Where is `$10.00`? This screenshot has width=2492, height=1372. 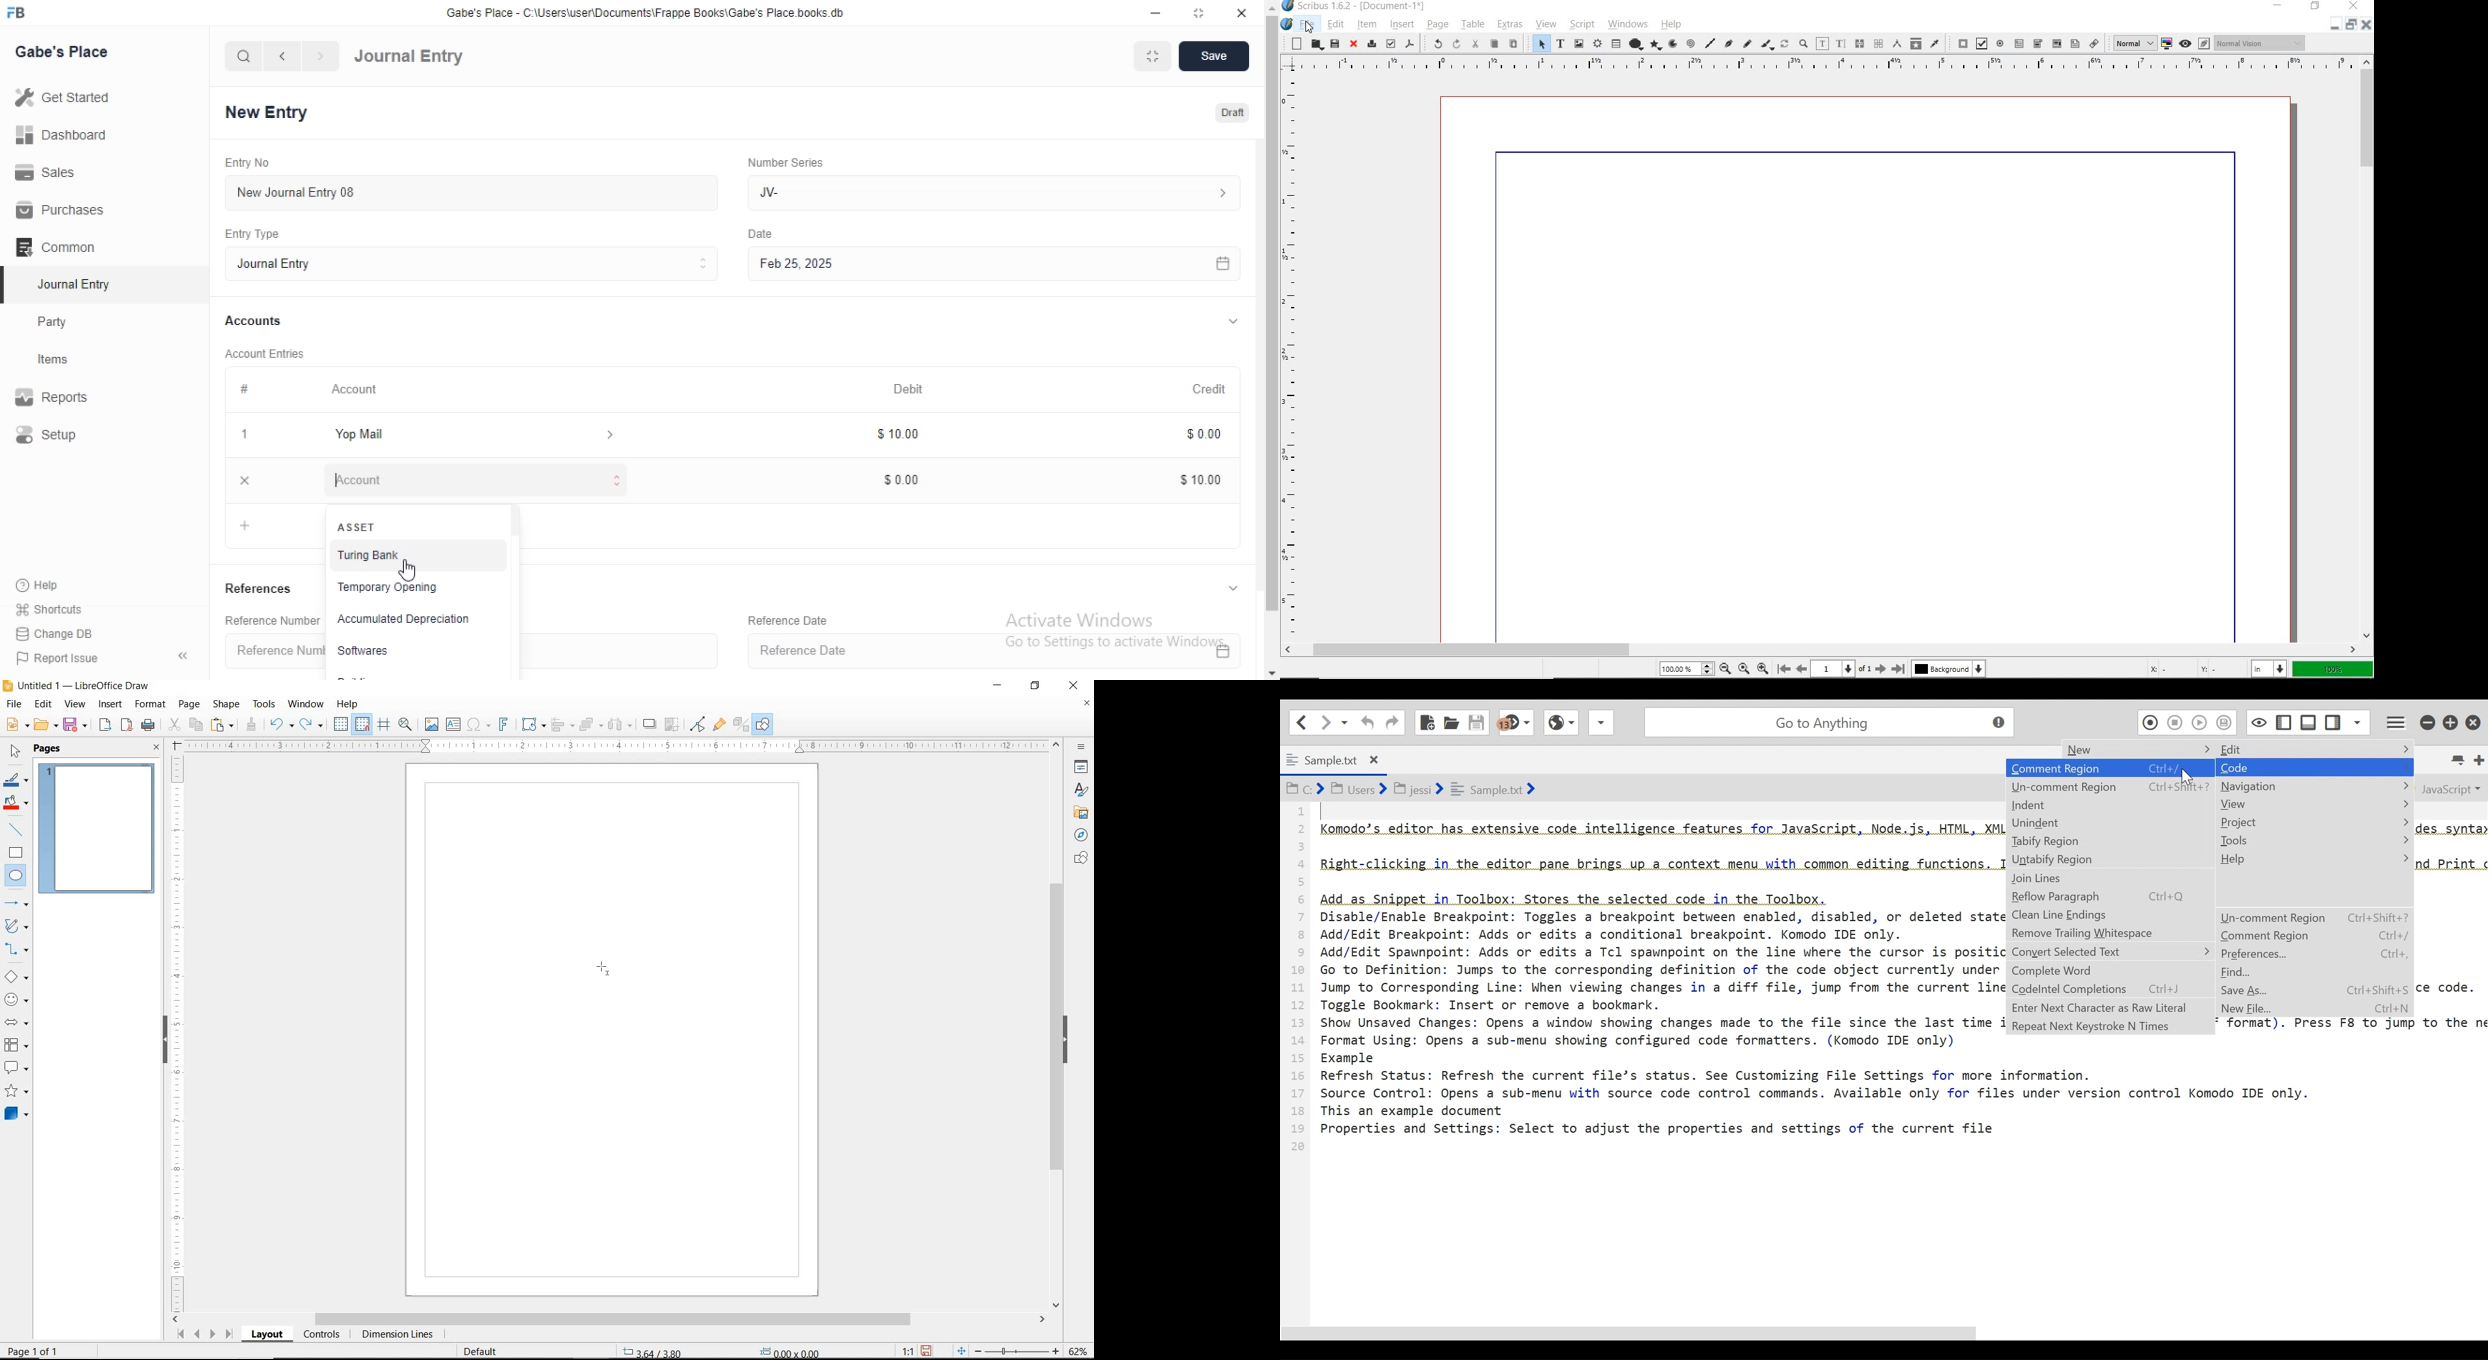 $10.00 is located at coordinates (911, 435).